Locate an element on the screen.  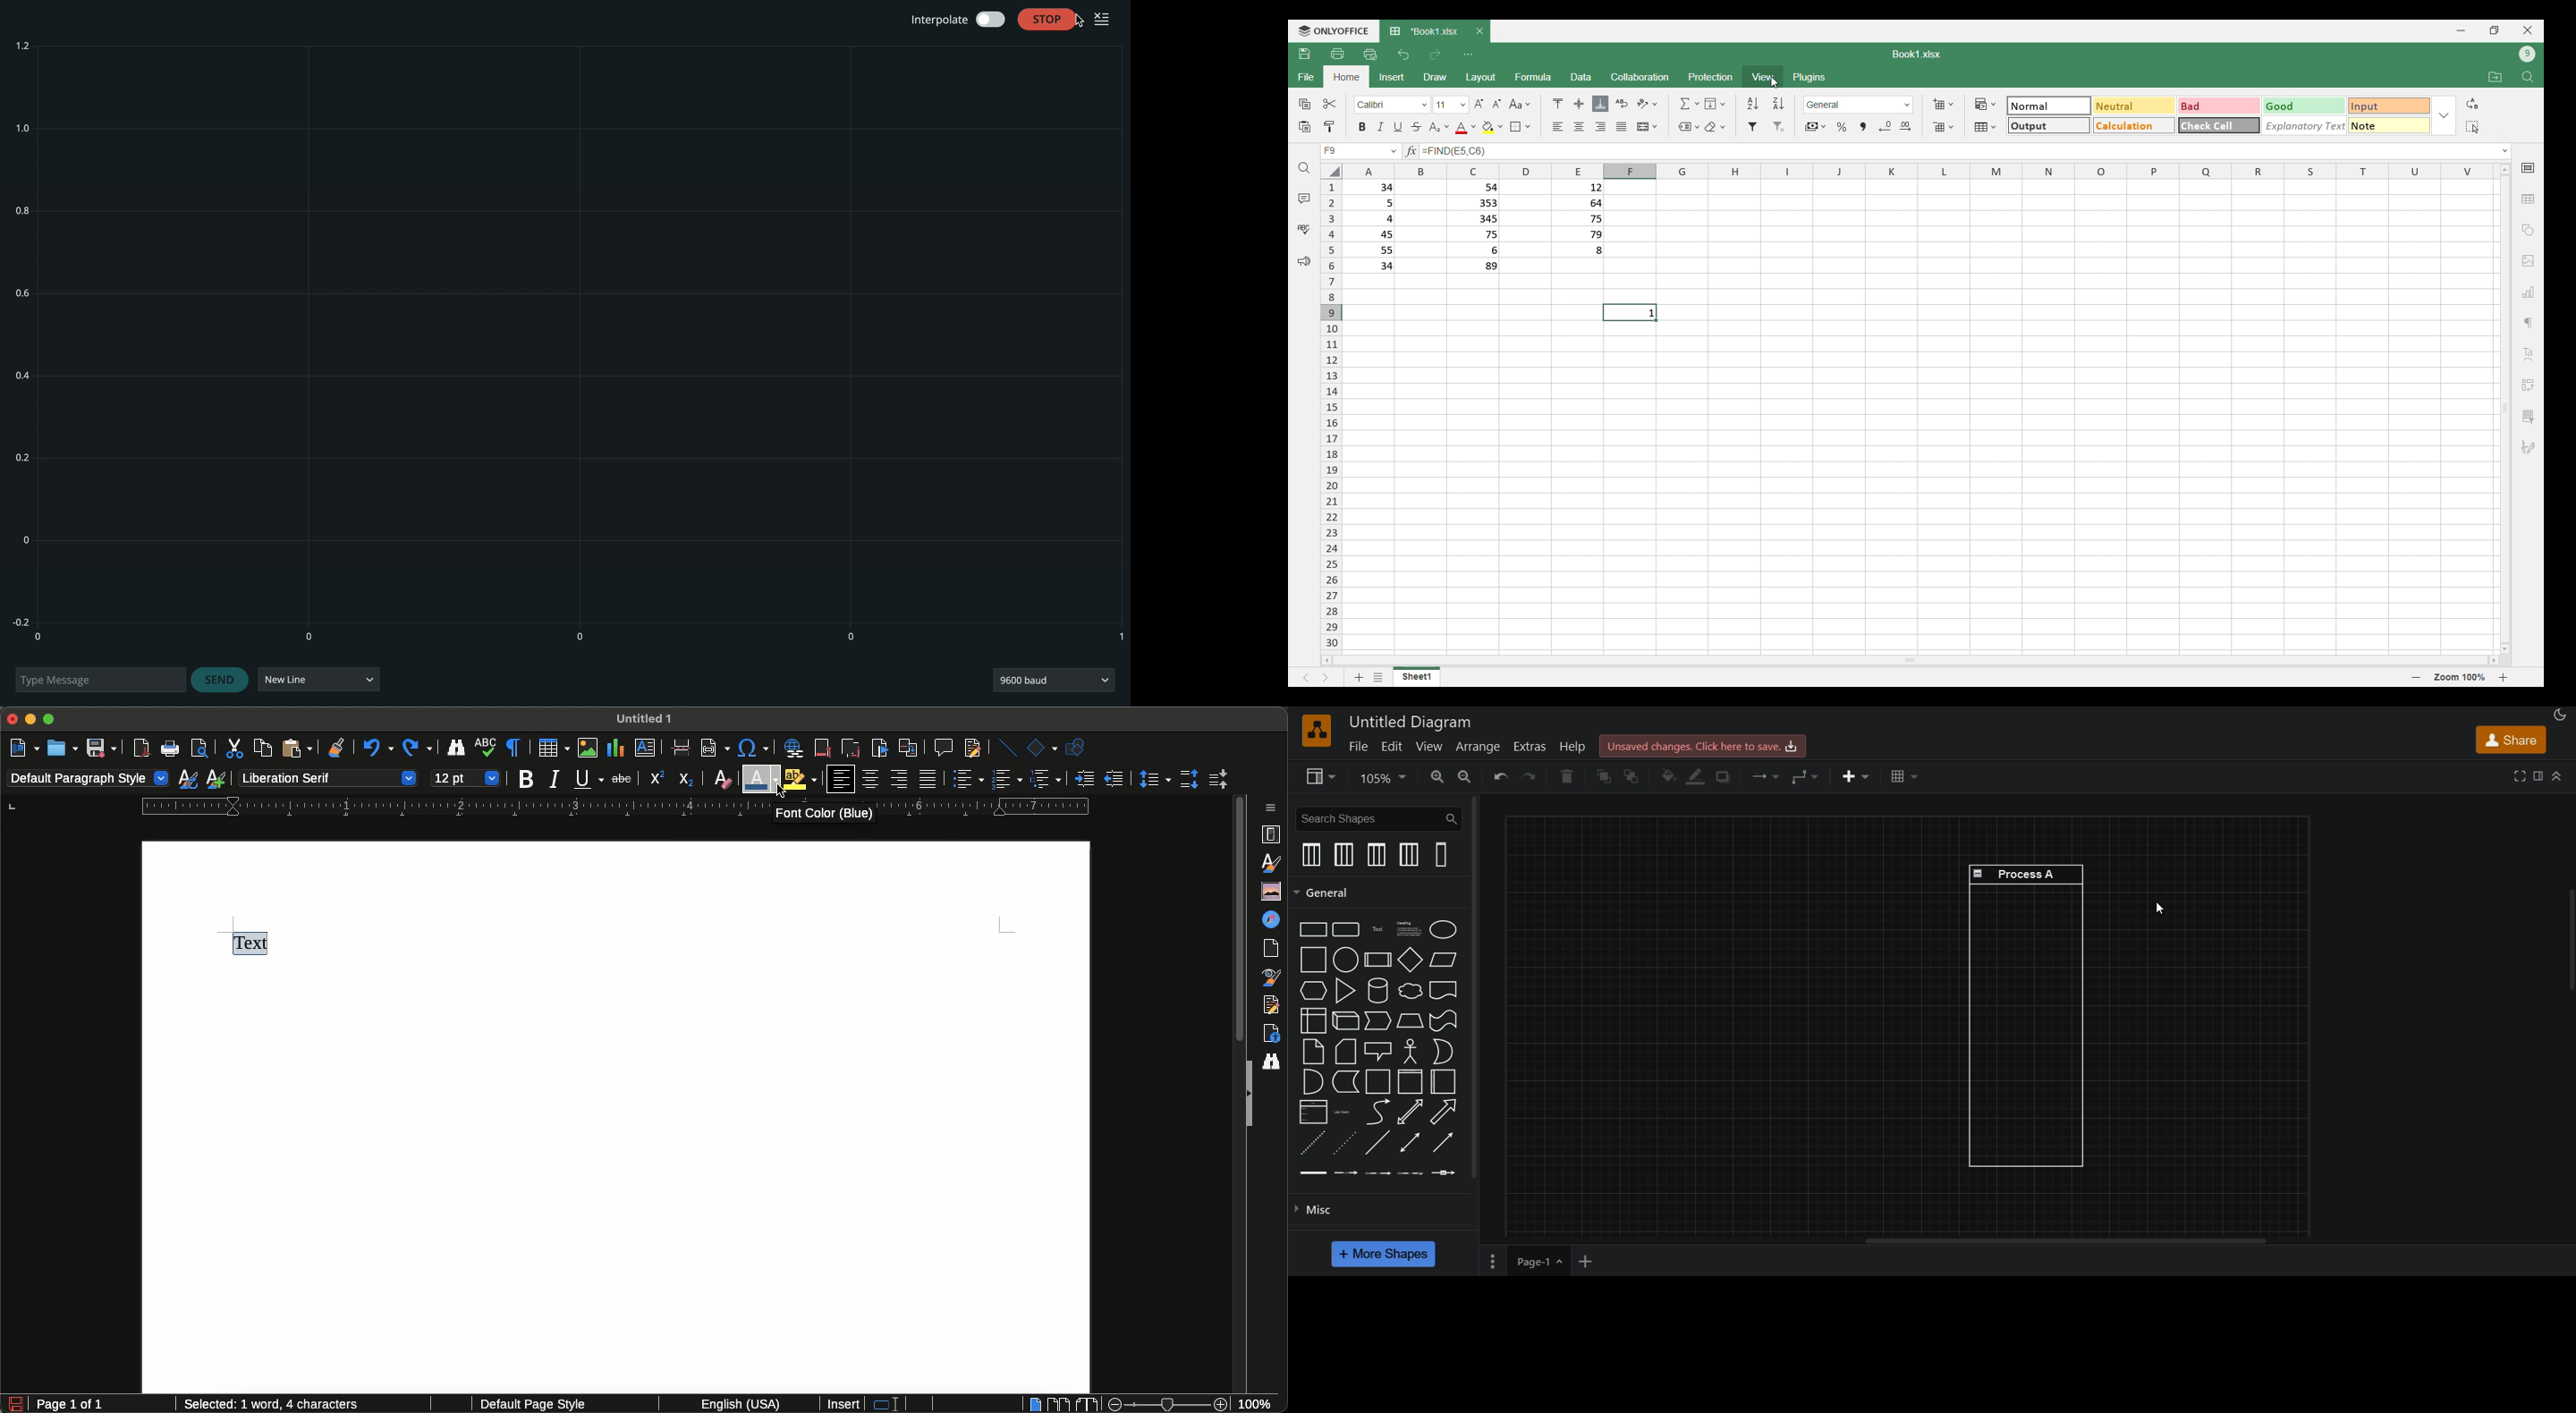
link is located at coordinates (1313, 1173).